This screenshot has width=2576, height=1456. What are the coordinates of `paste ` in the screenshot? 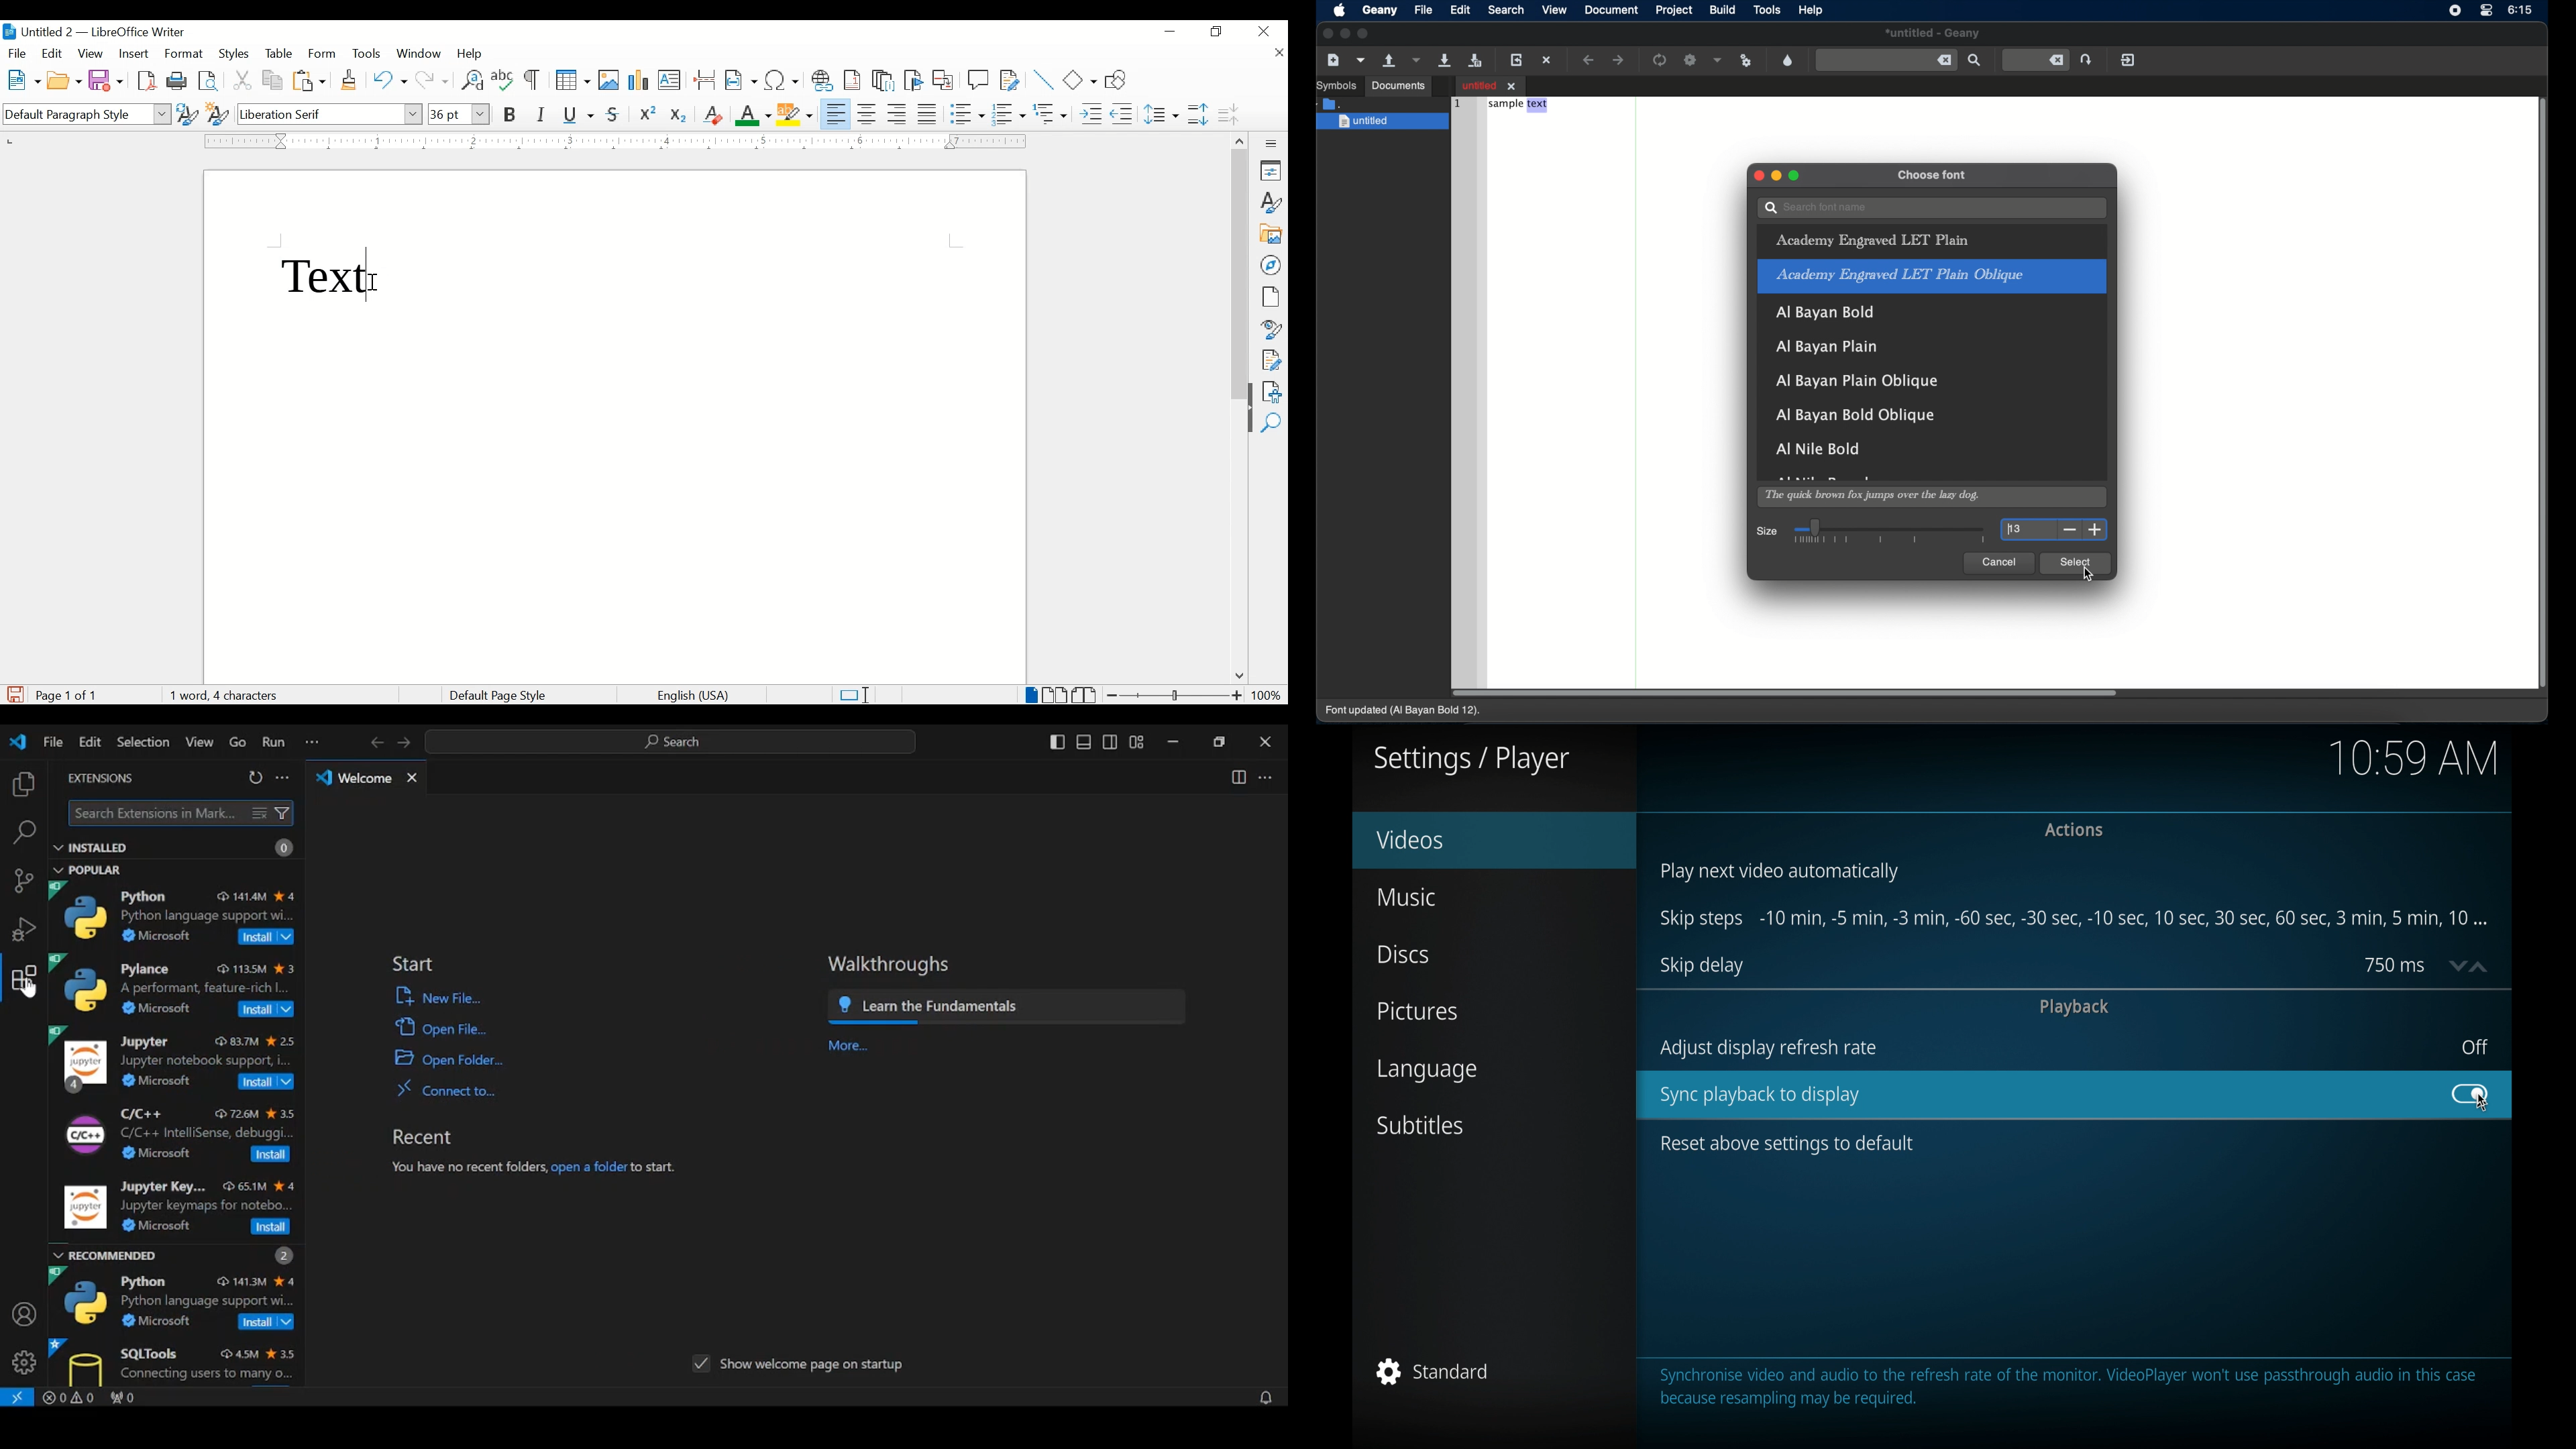 It's located at (310, 80).